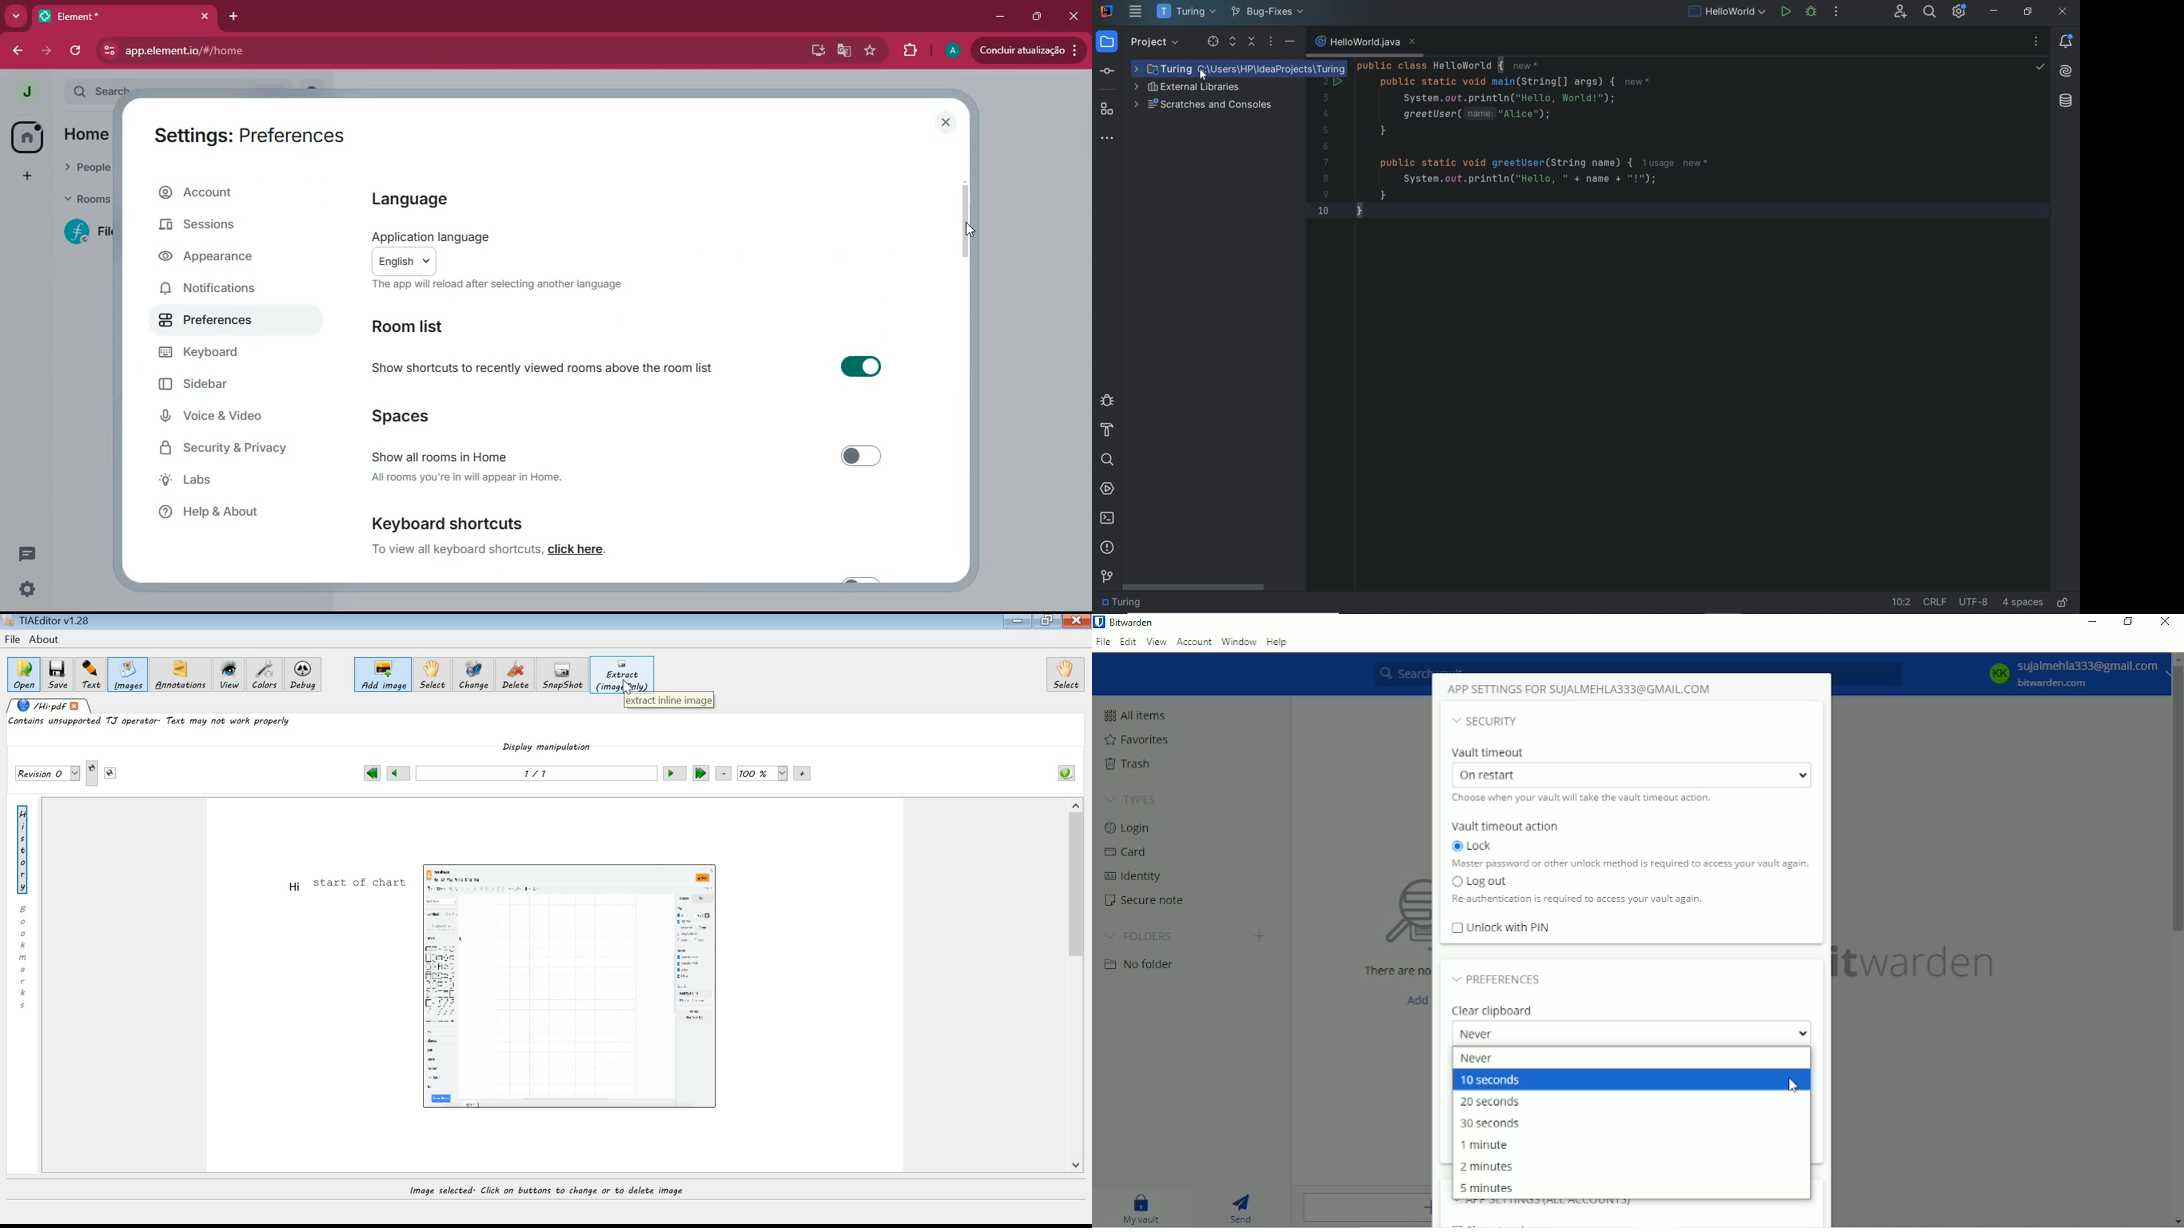  I want to click on settings, so click(30, 591).